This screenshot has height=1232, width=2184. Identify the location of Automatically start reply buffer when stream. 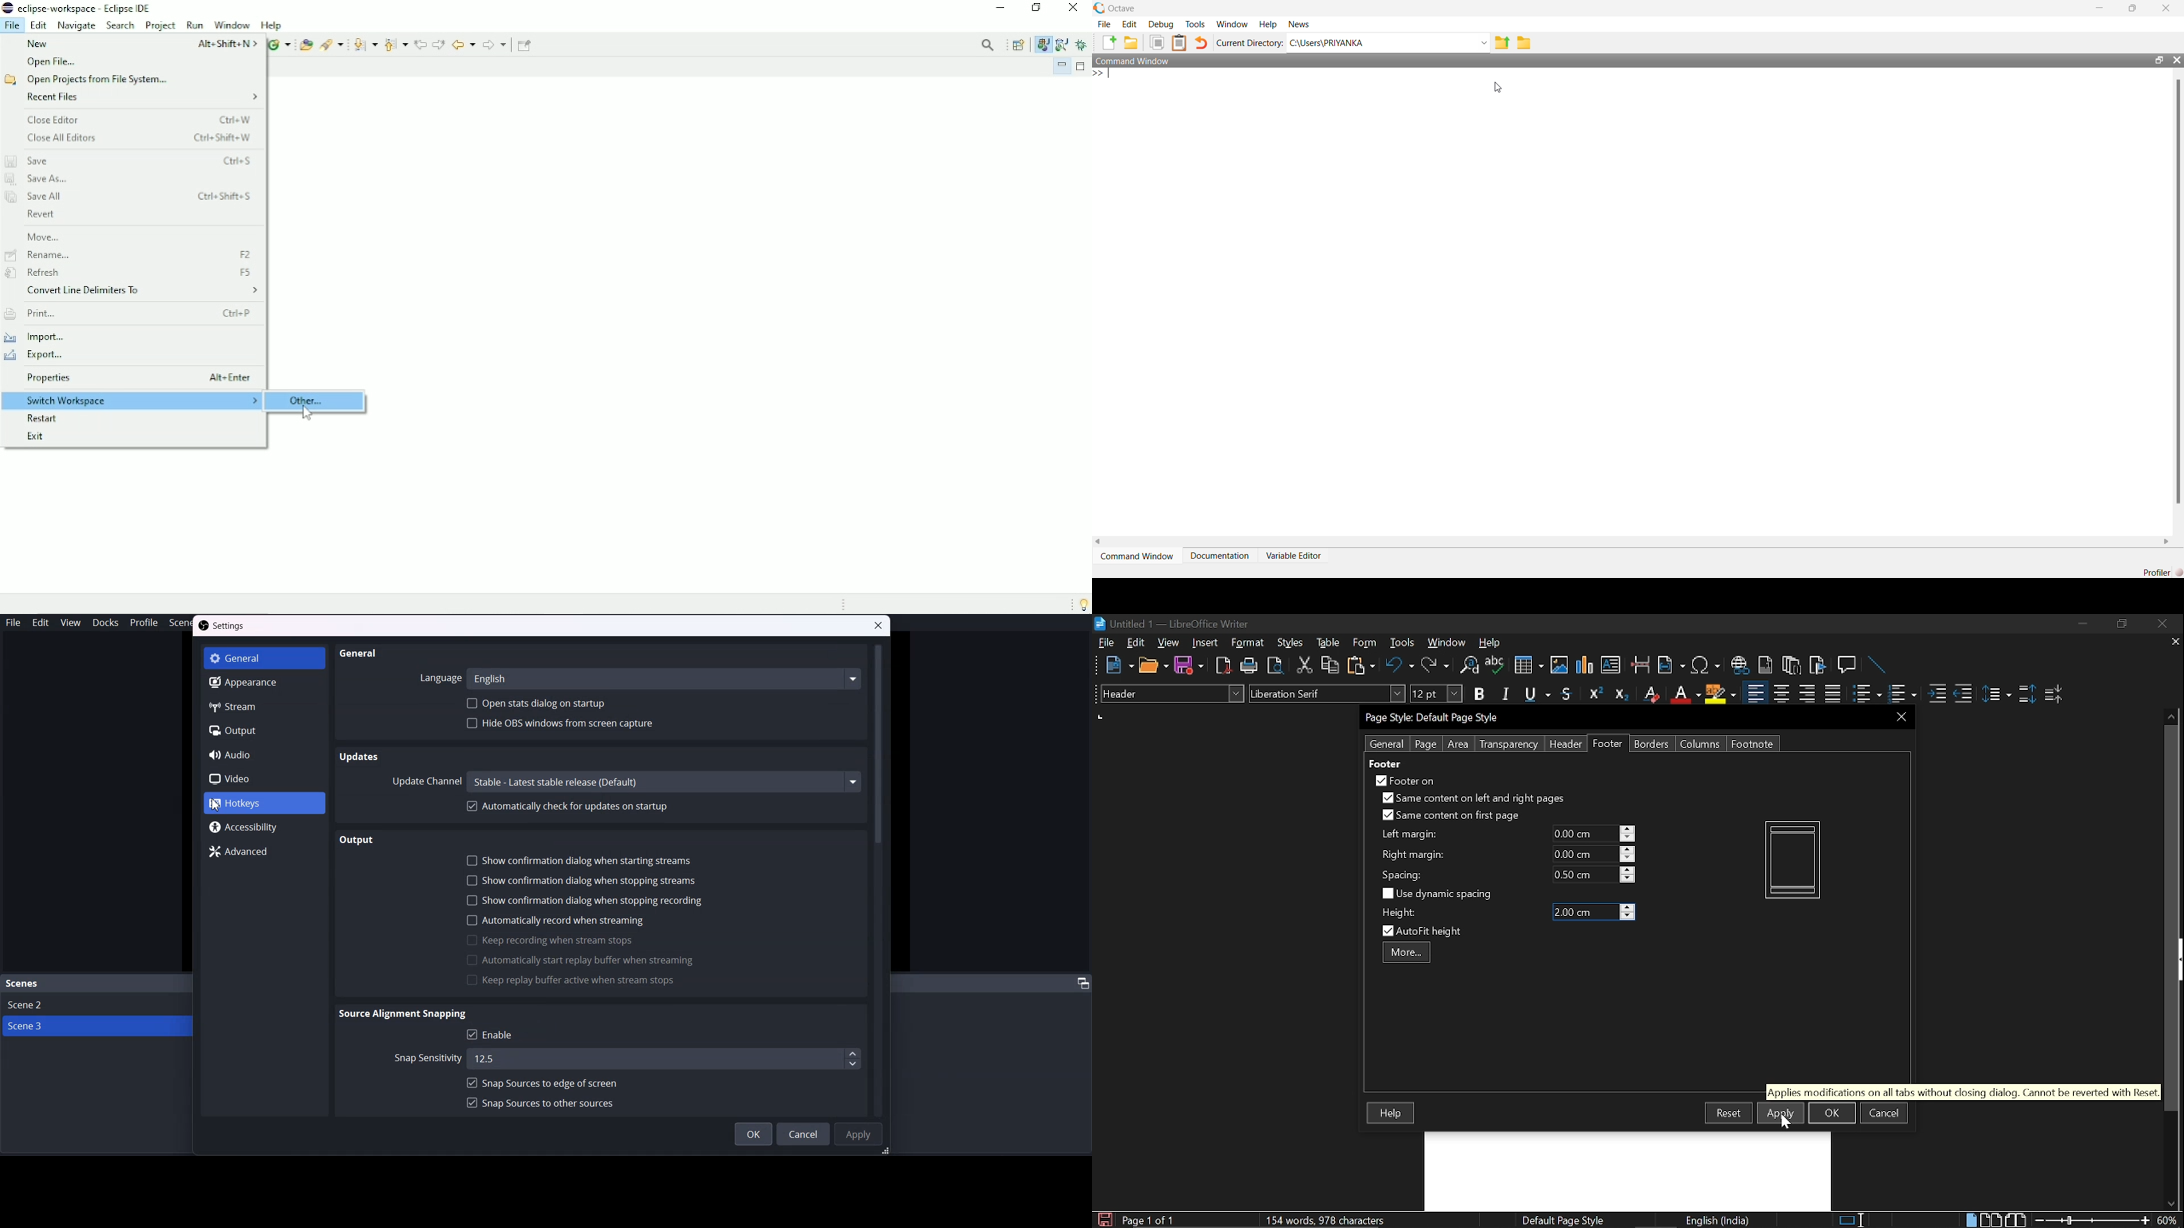
(580, 960).